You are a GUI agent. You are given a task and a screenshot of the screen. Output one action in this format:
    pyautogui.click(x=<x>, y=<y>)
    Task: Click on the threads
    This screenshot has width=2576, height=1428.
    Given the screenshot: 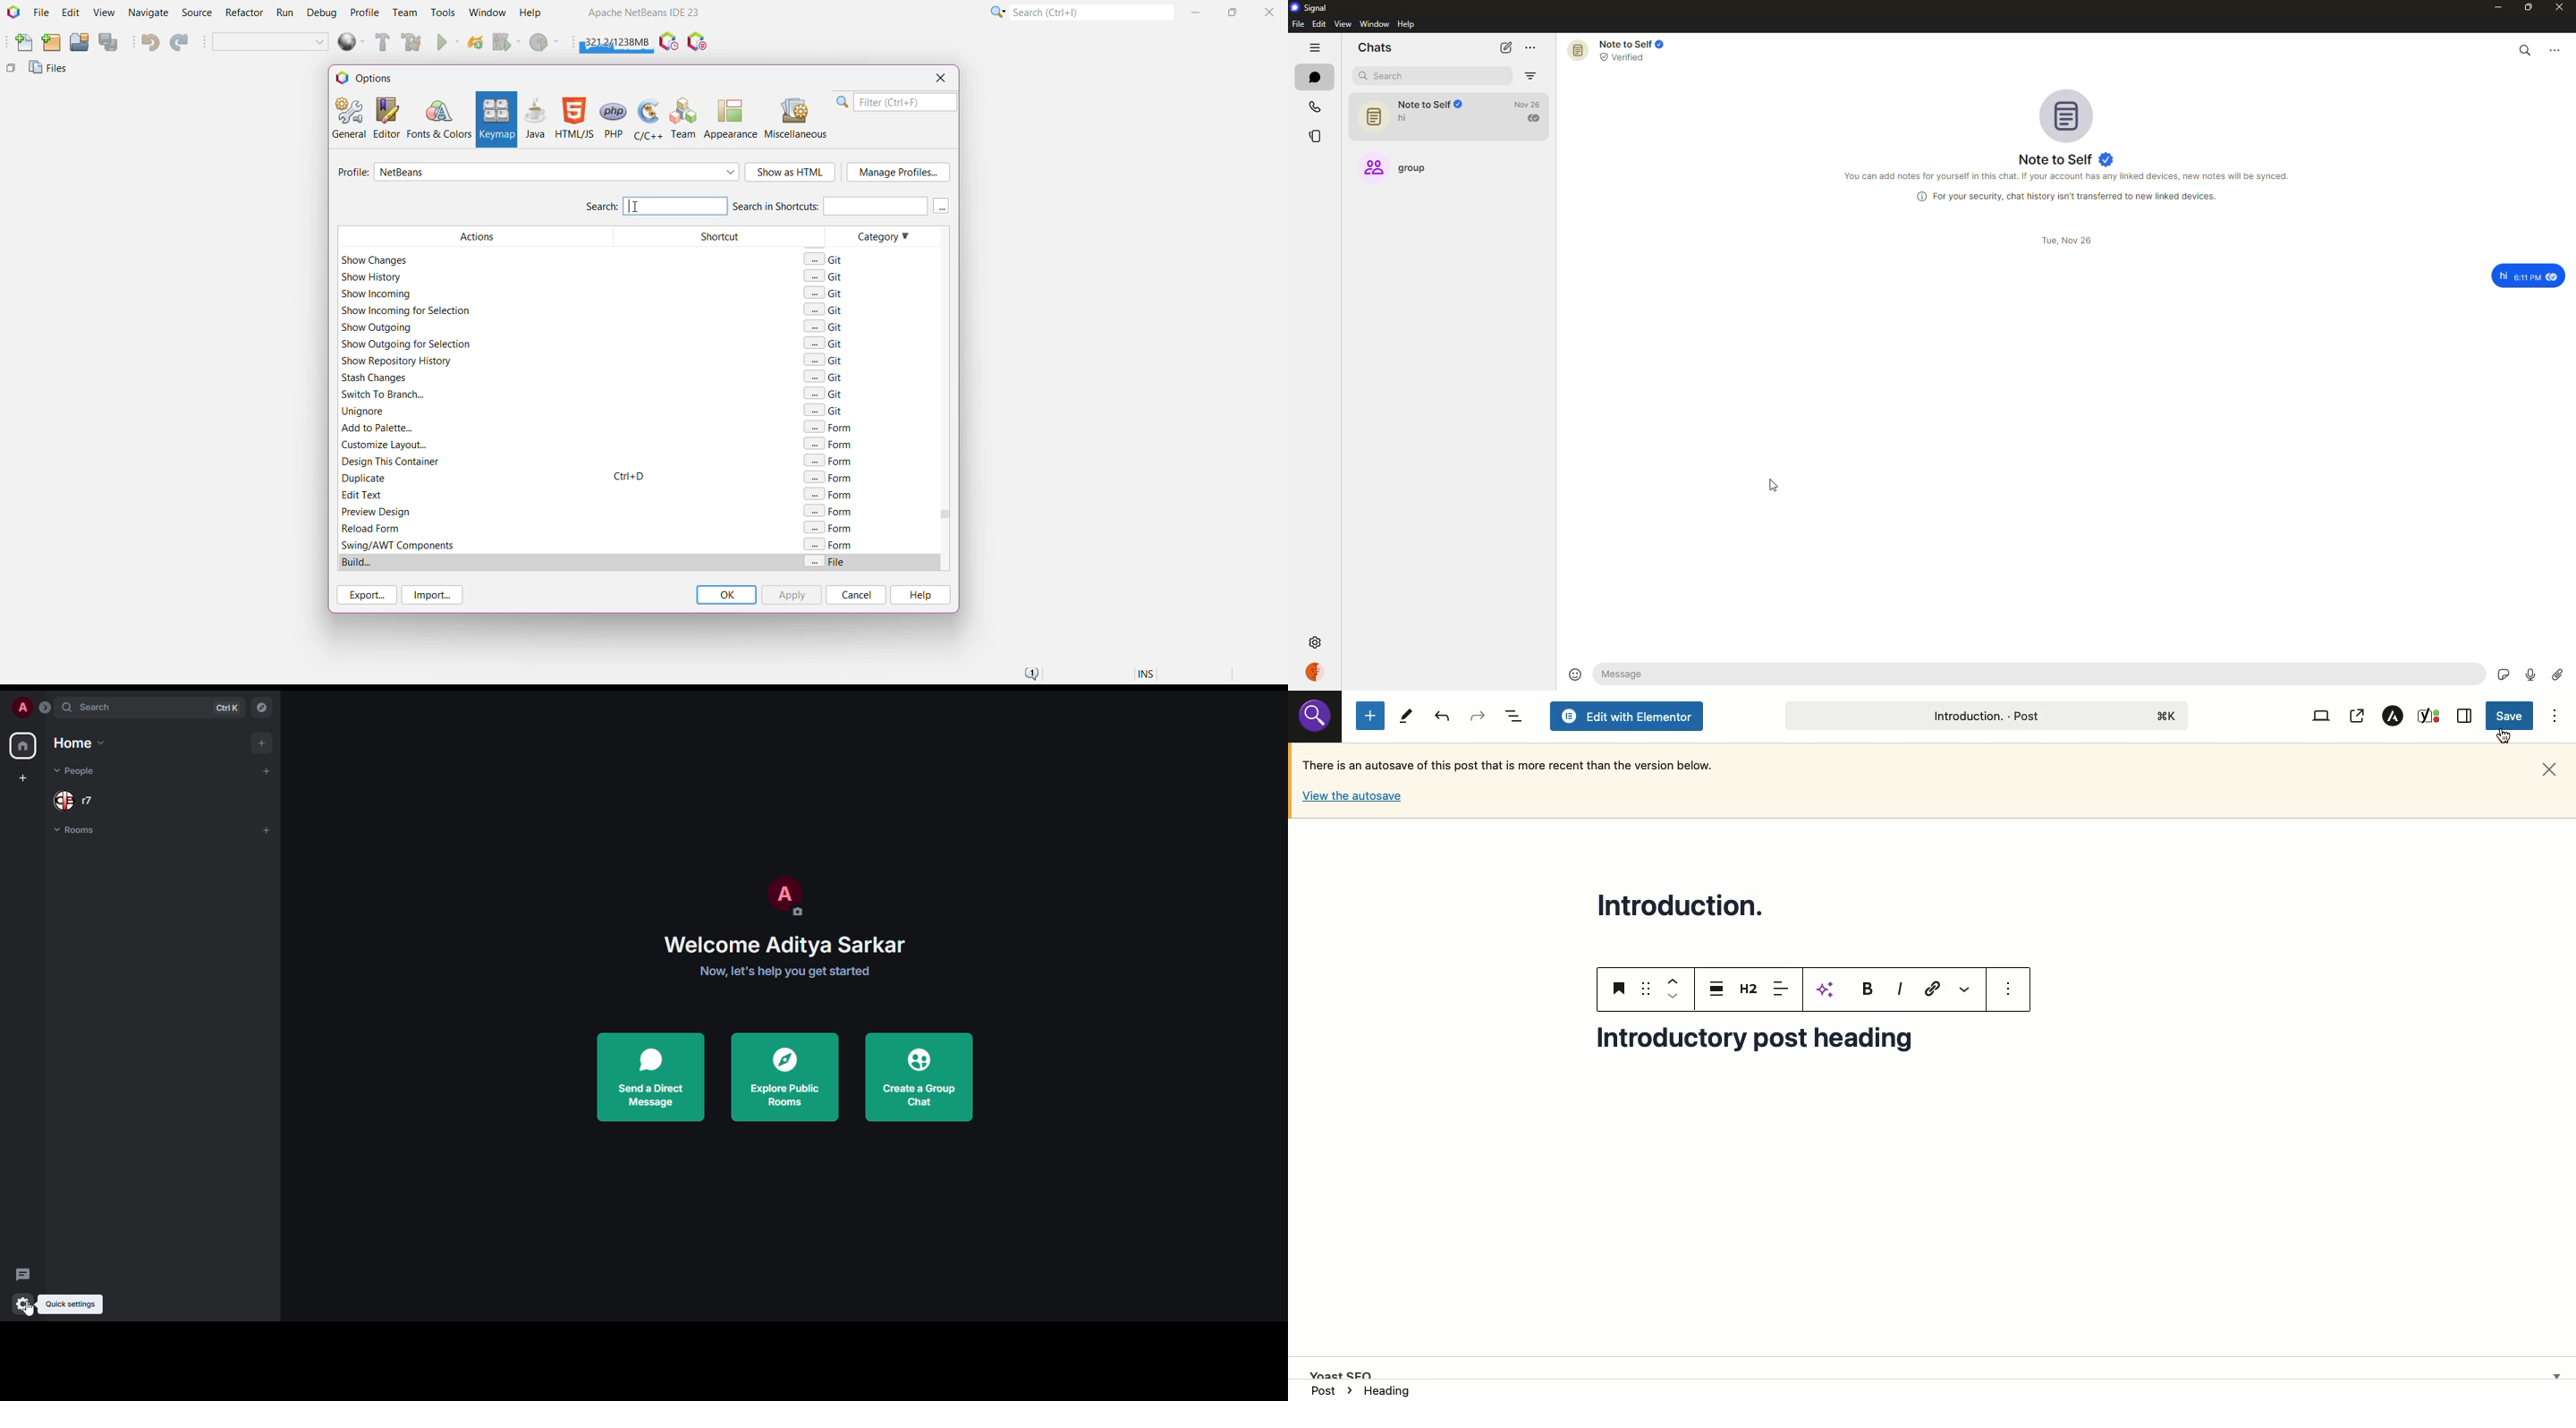 What is the action you would take?
    pyautogui.click(x=22, y=1272)
    